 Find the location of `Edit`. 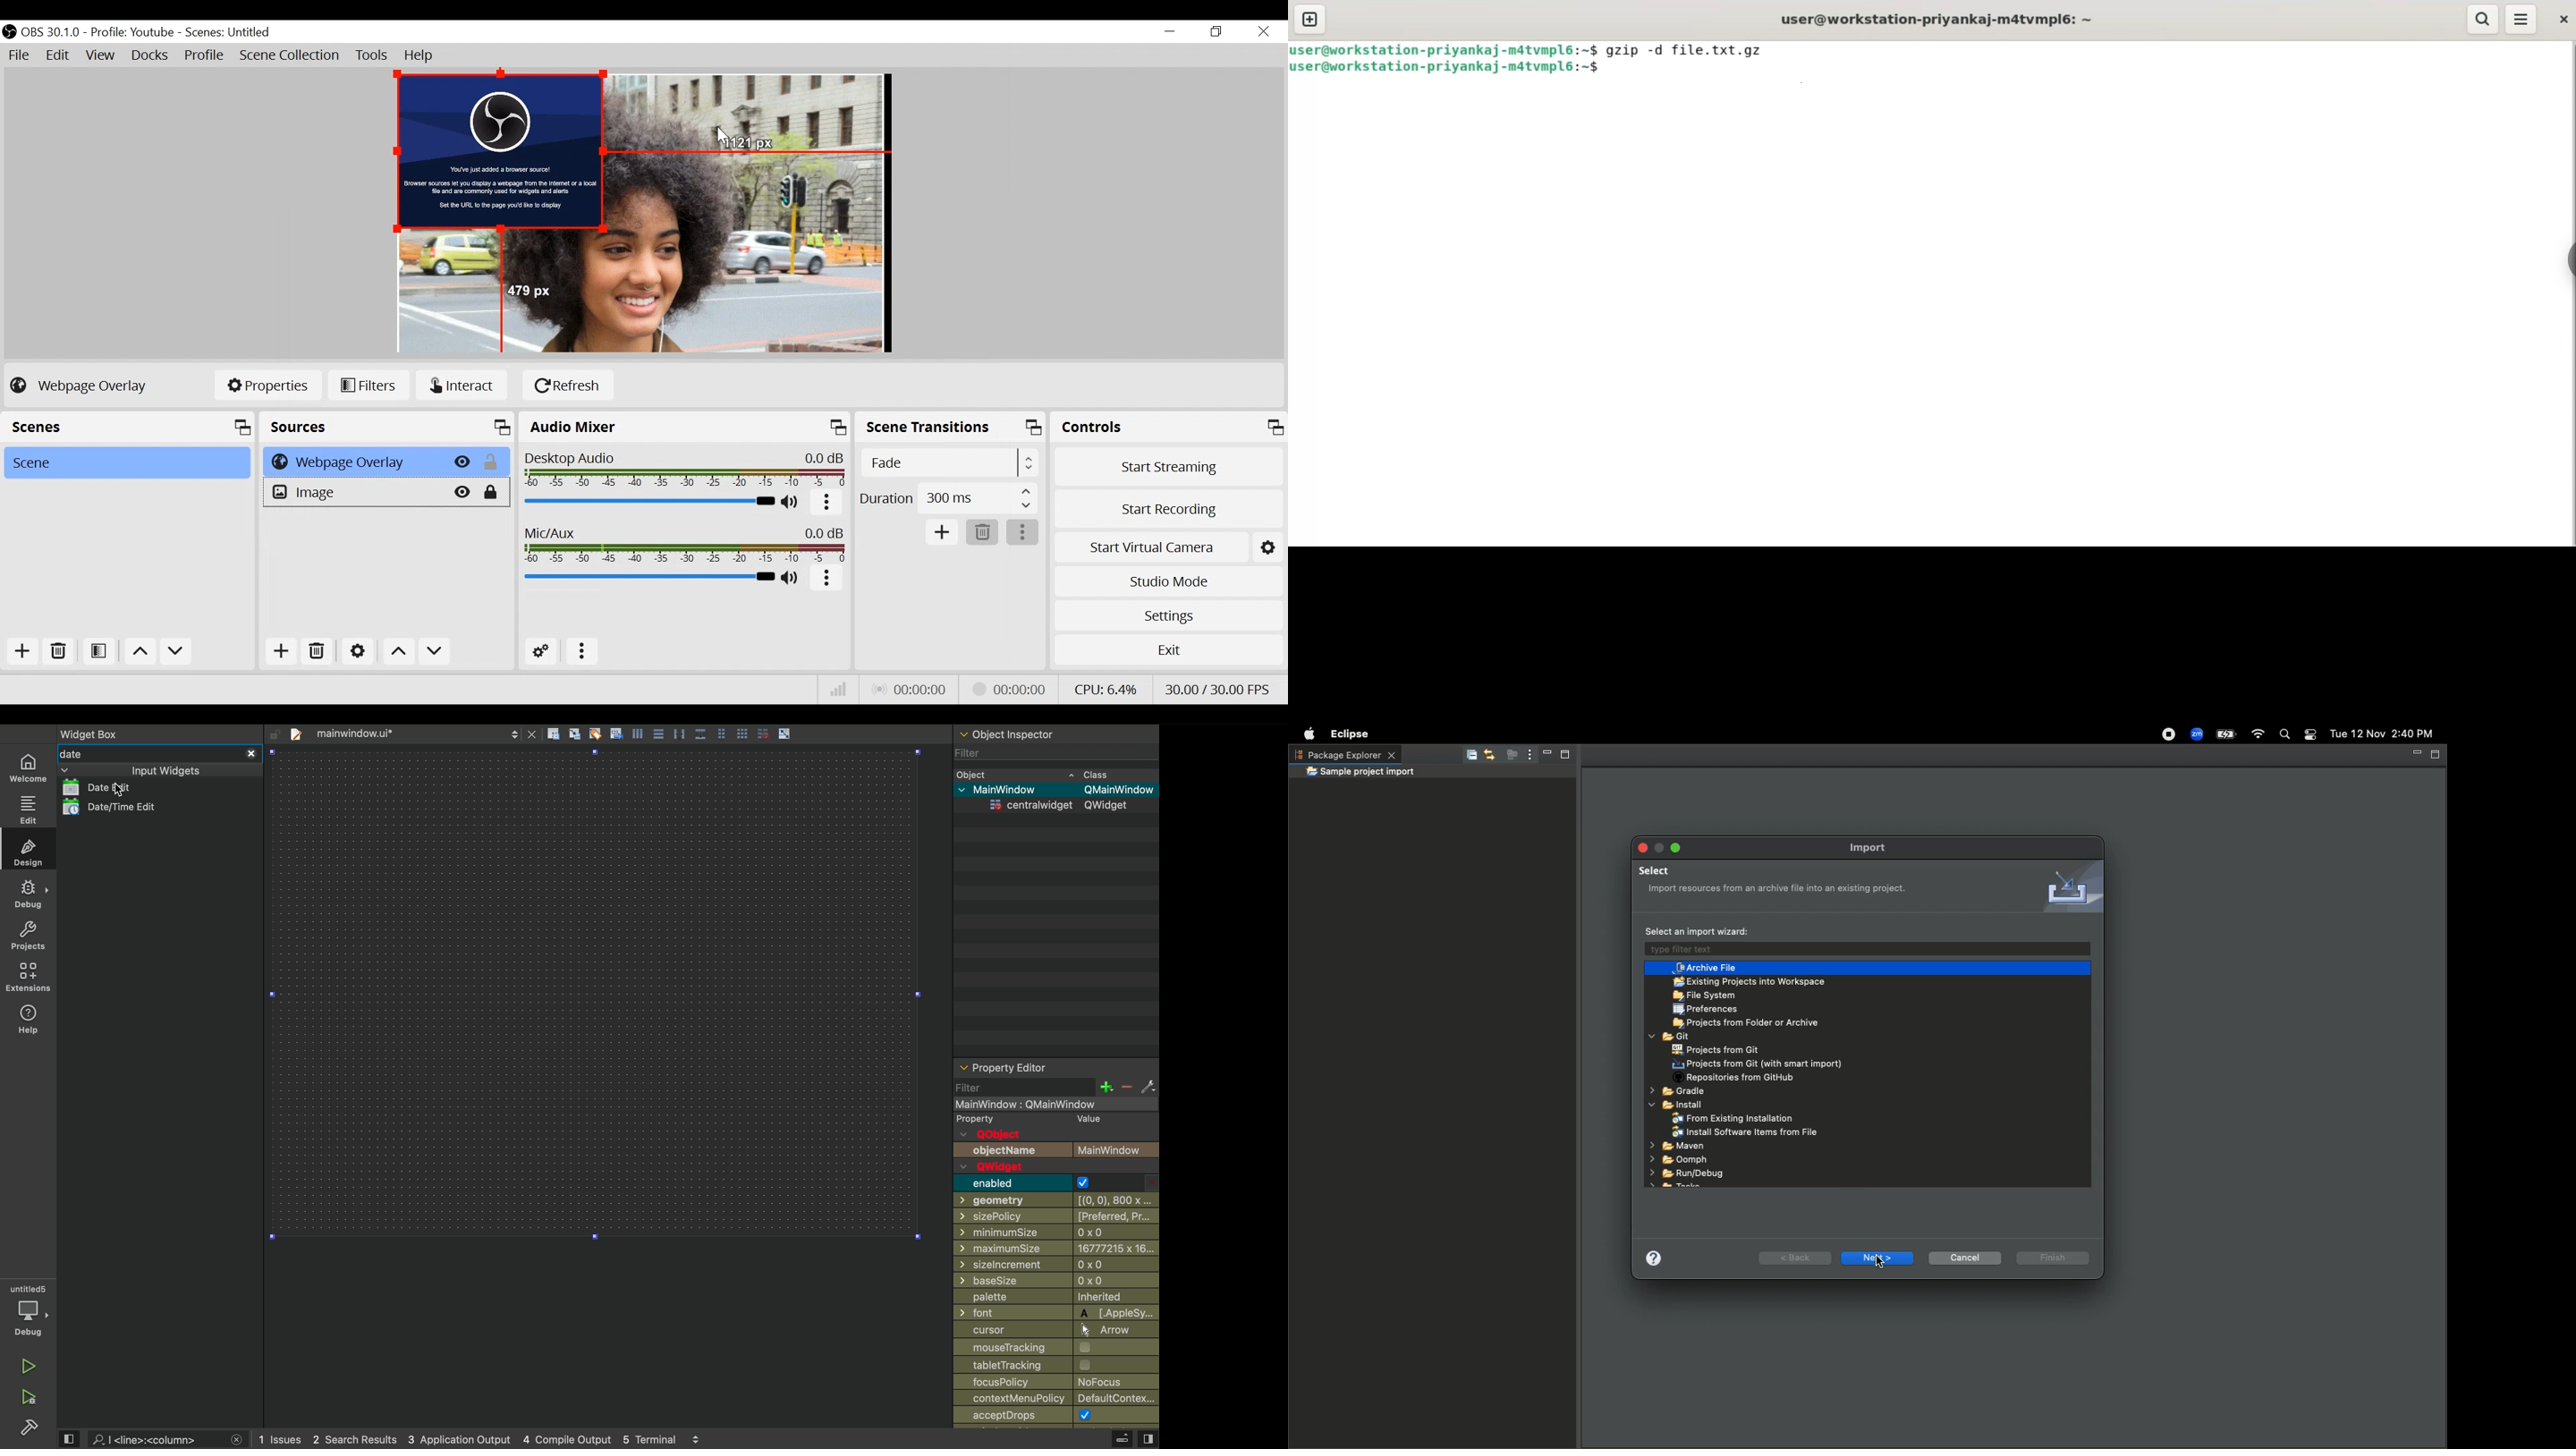

Edit is located at coordinates (58, 57).